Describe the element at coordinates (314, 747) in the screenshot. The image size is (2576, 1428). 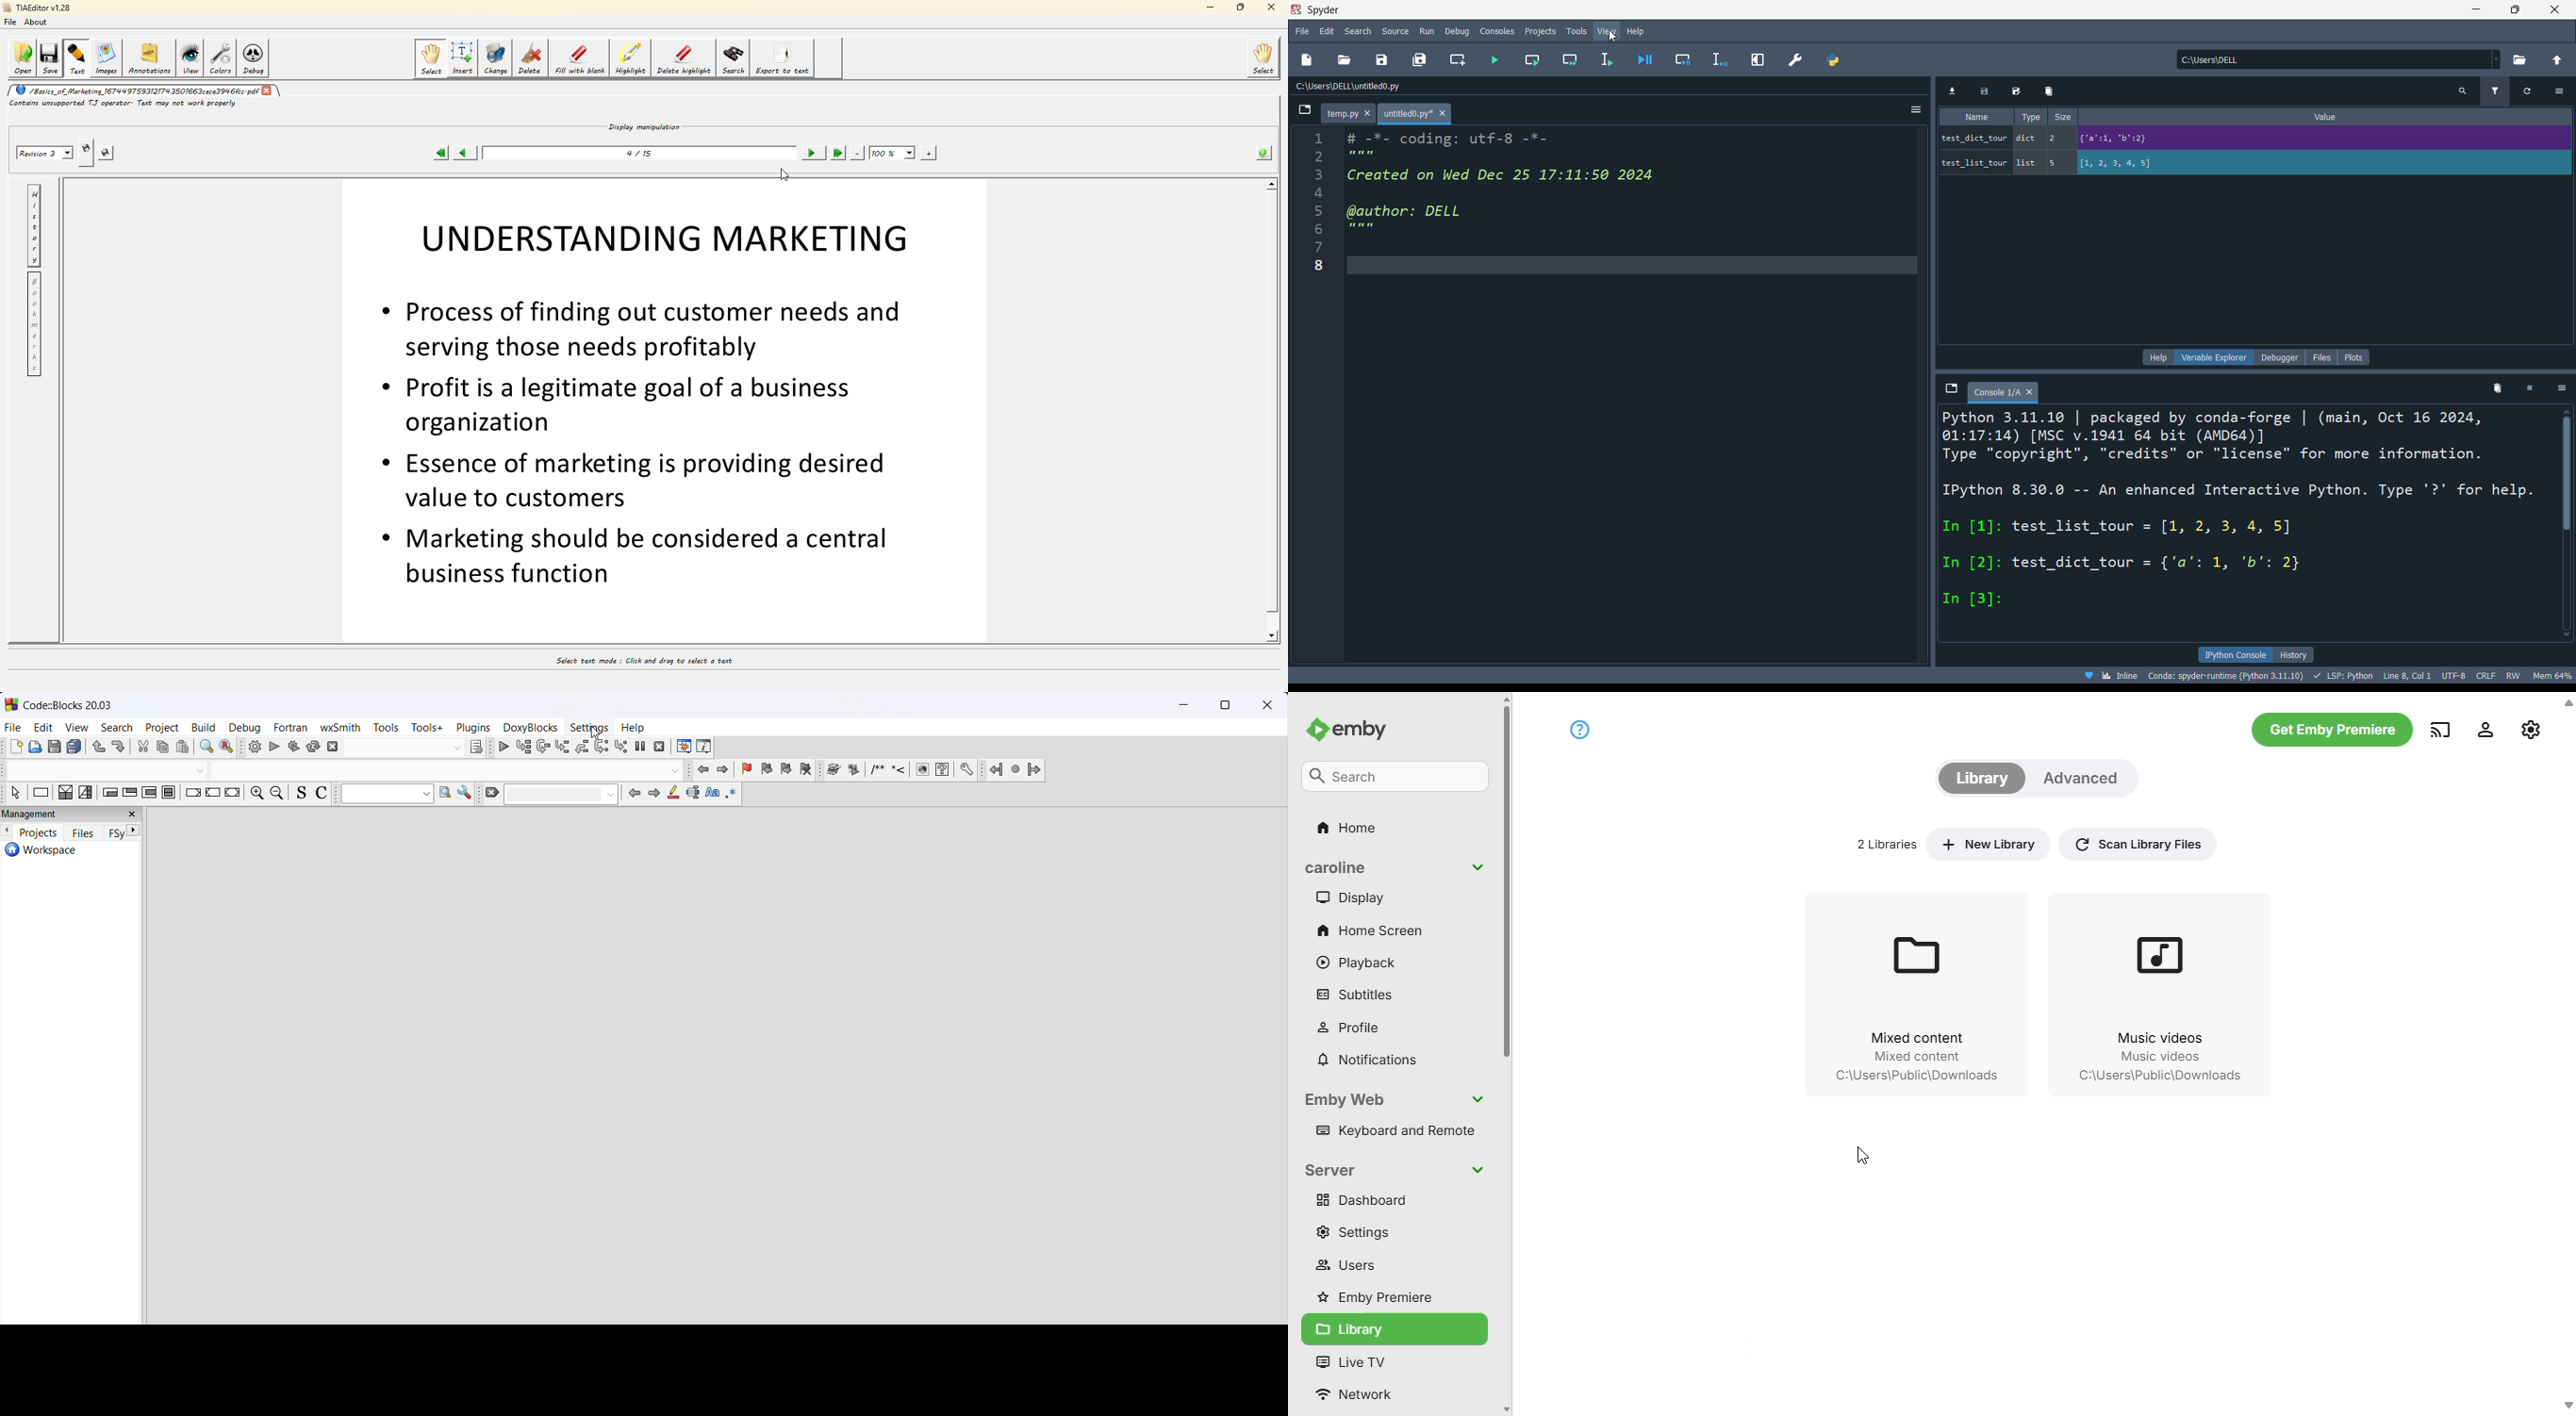
I see `rebuild` at that location.